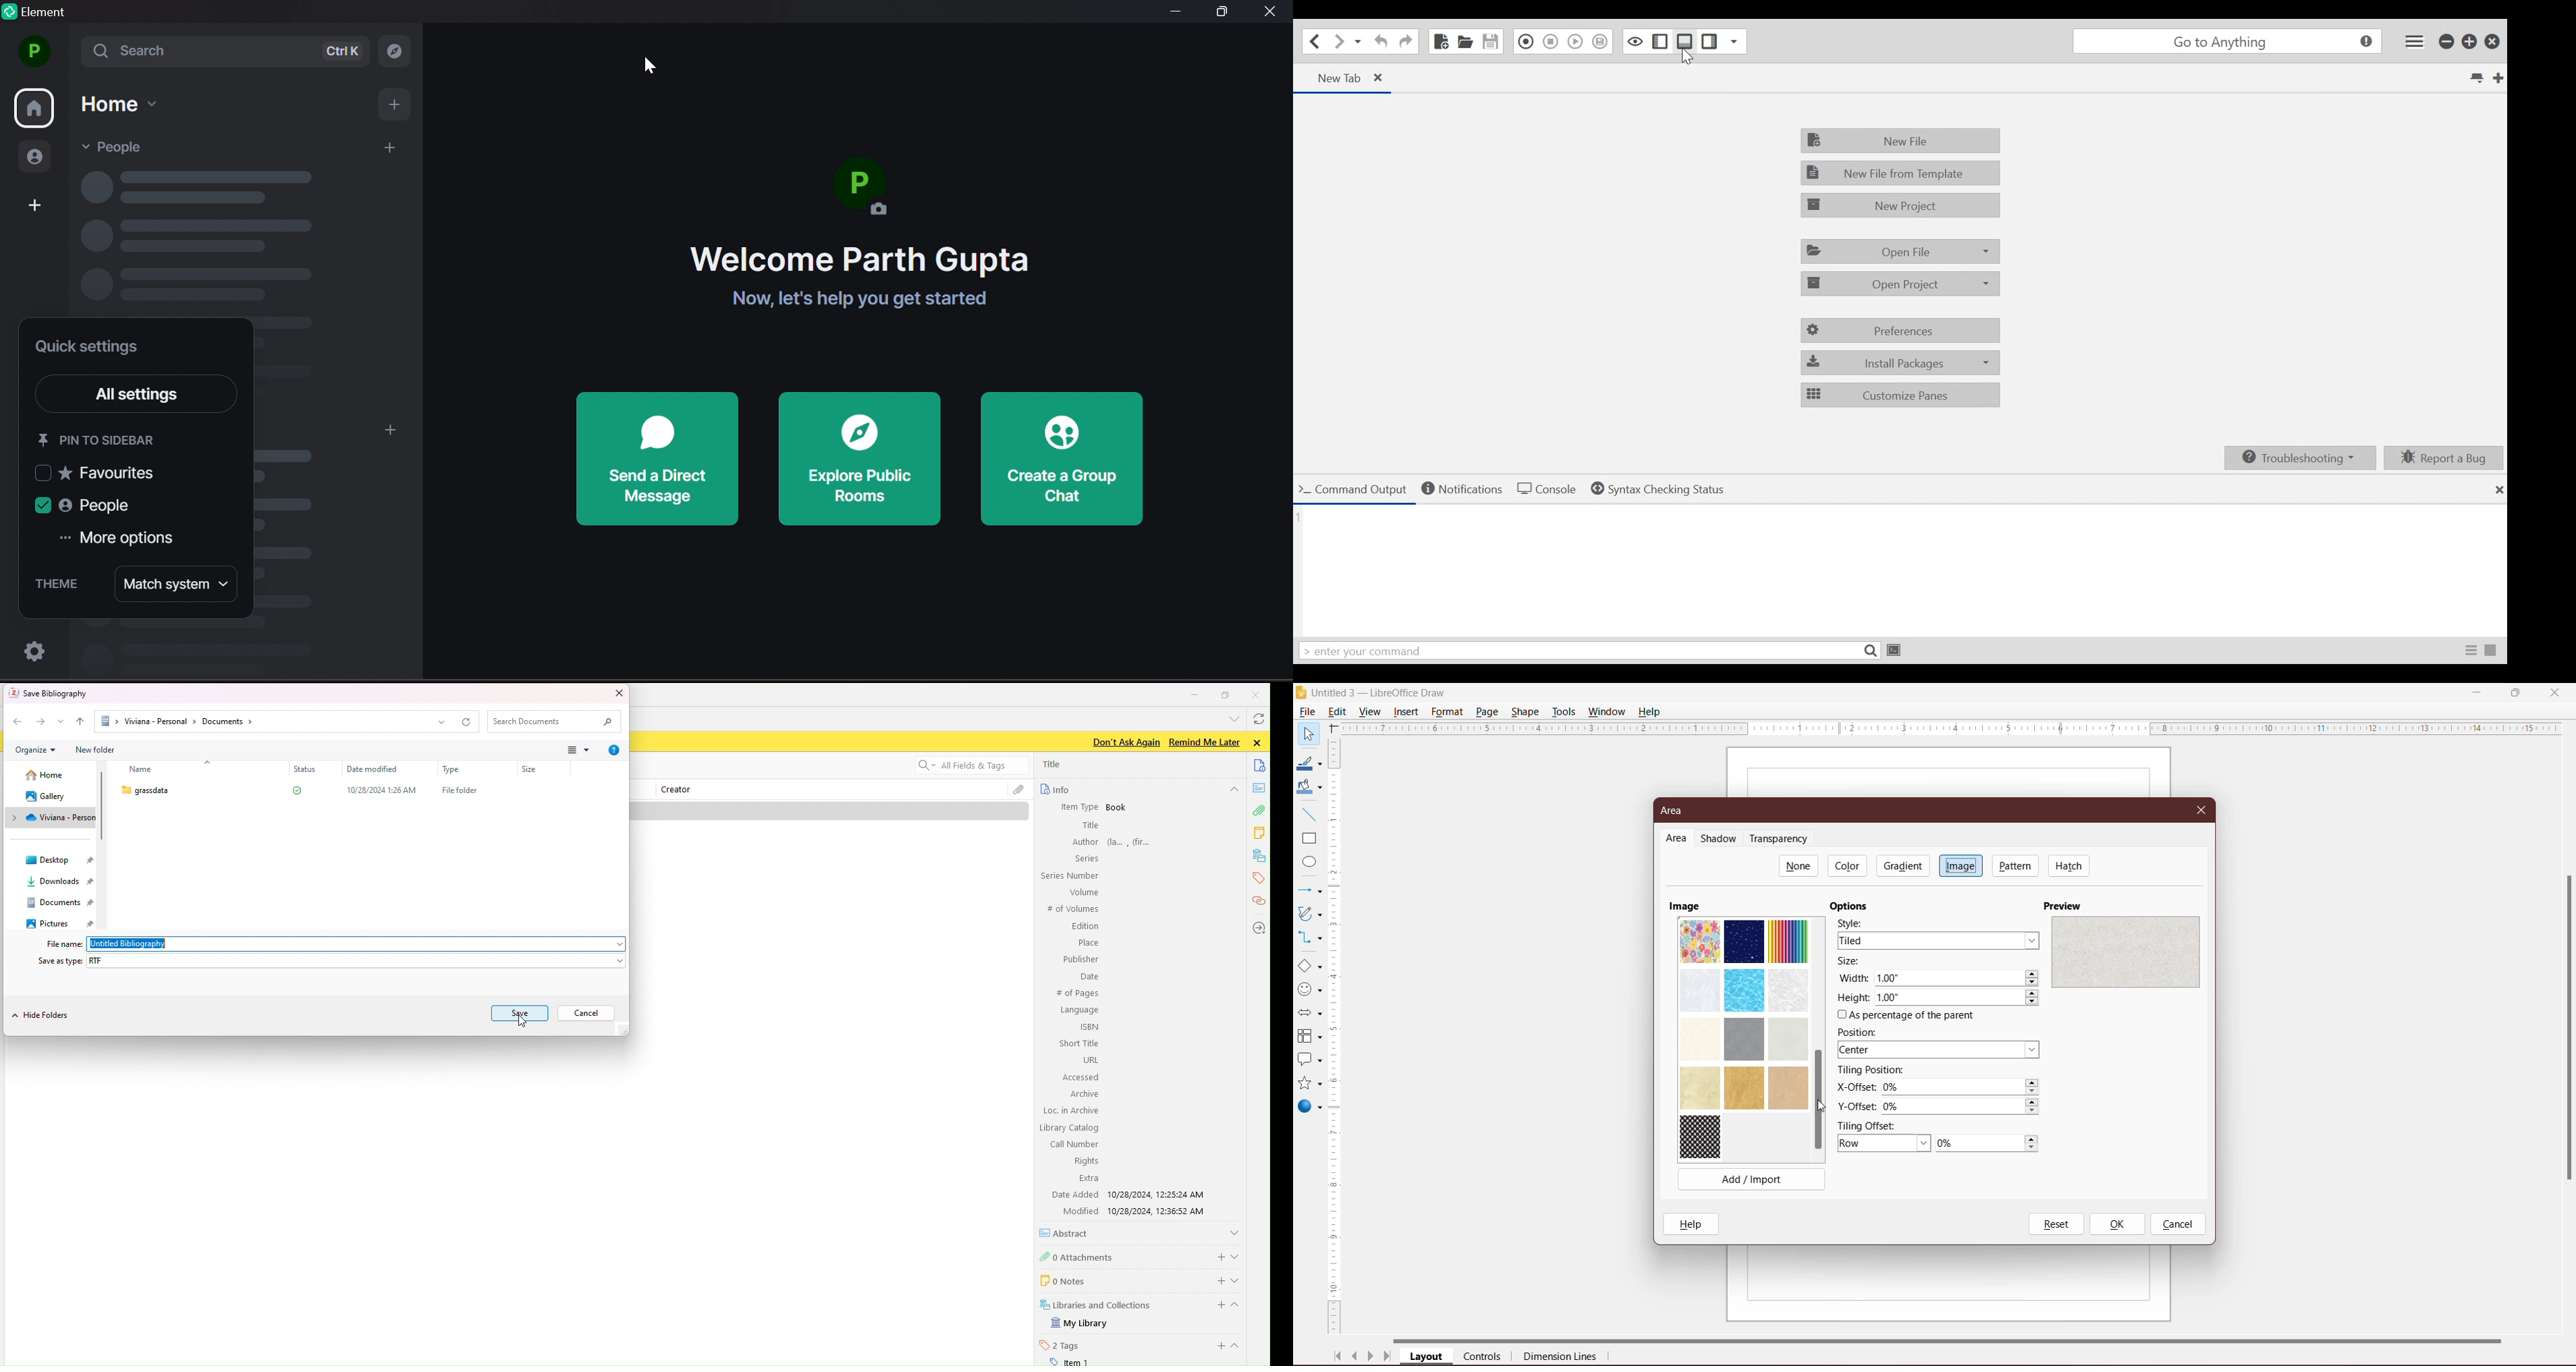 This screenshot has width=2576, height=1372. I want to click on Pattern, so click(2016, 865).